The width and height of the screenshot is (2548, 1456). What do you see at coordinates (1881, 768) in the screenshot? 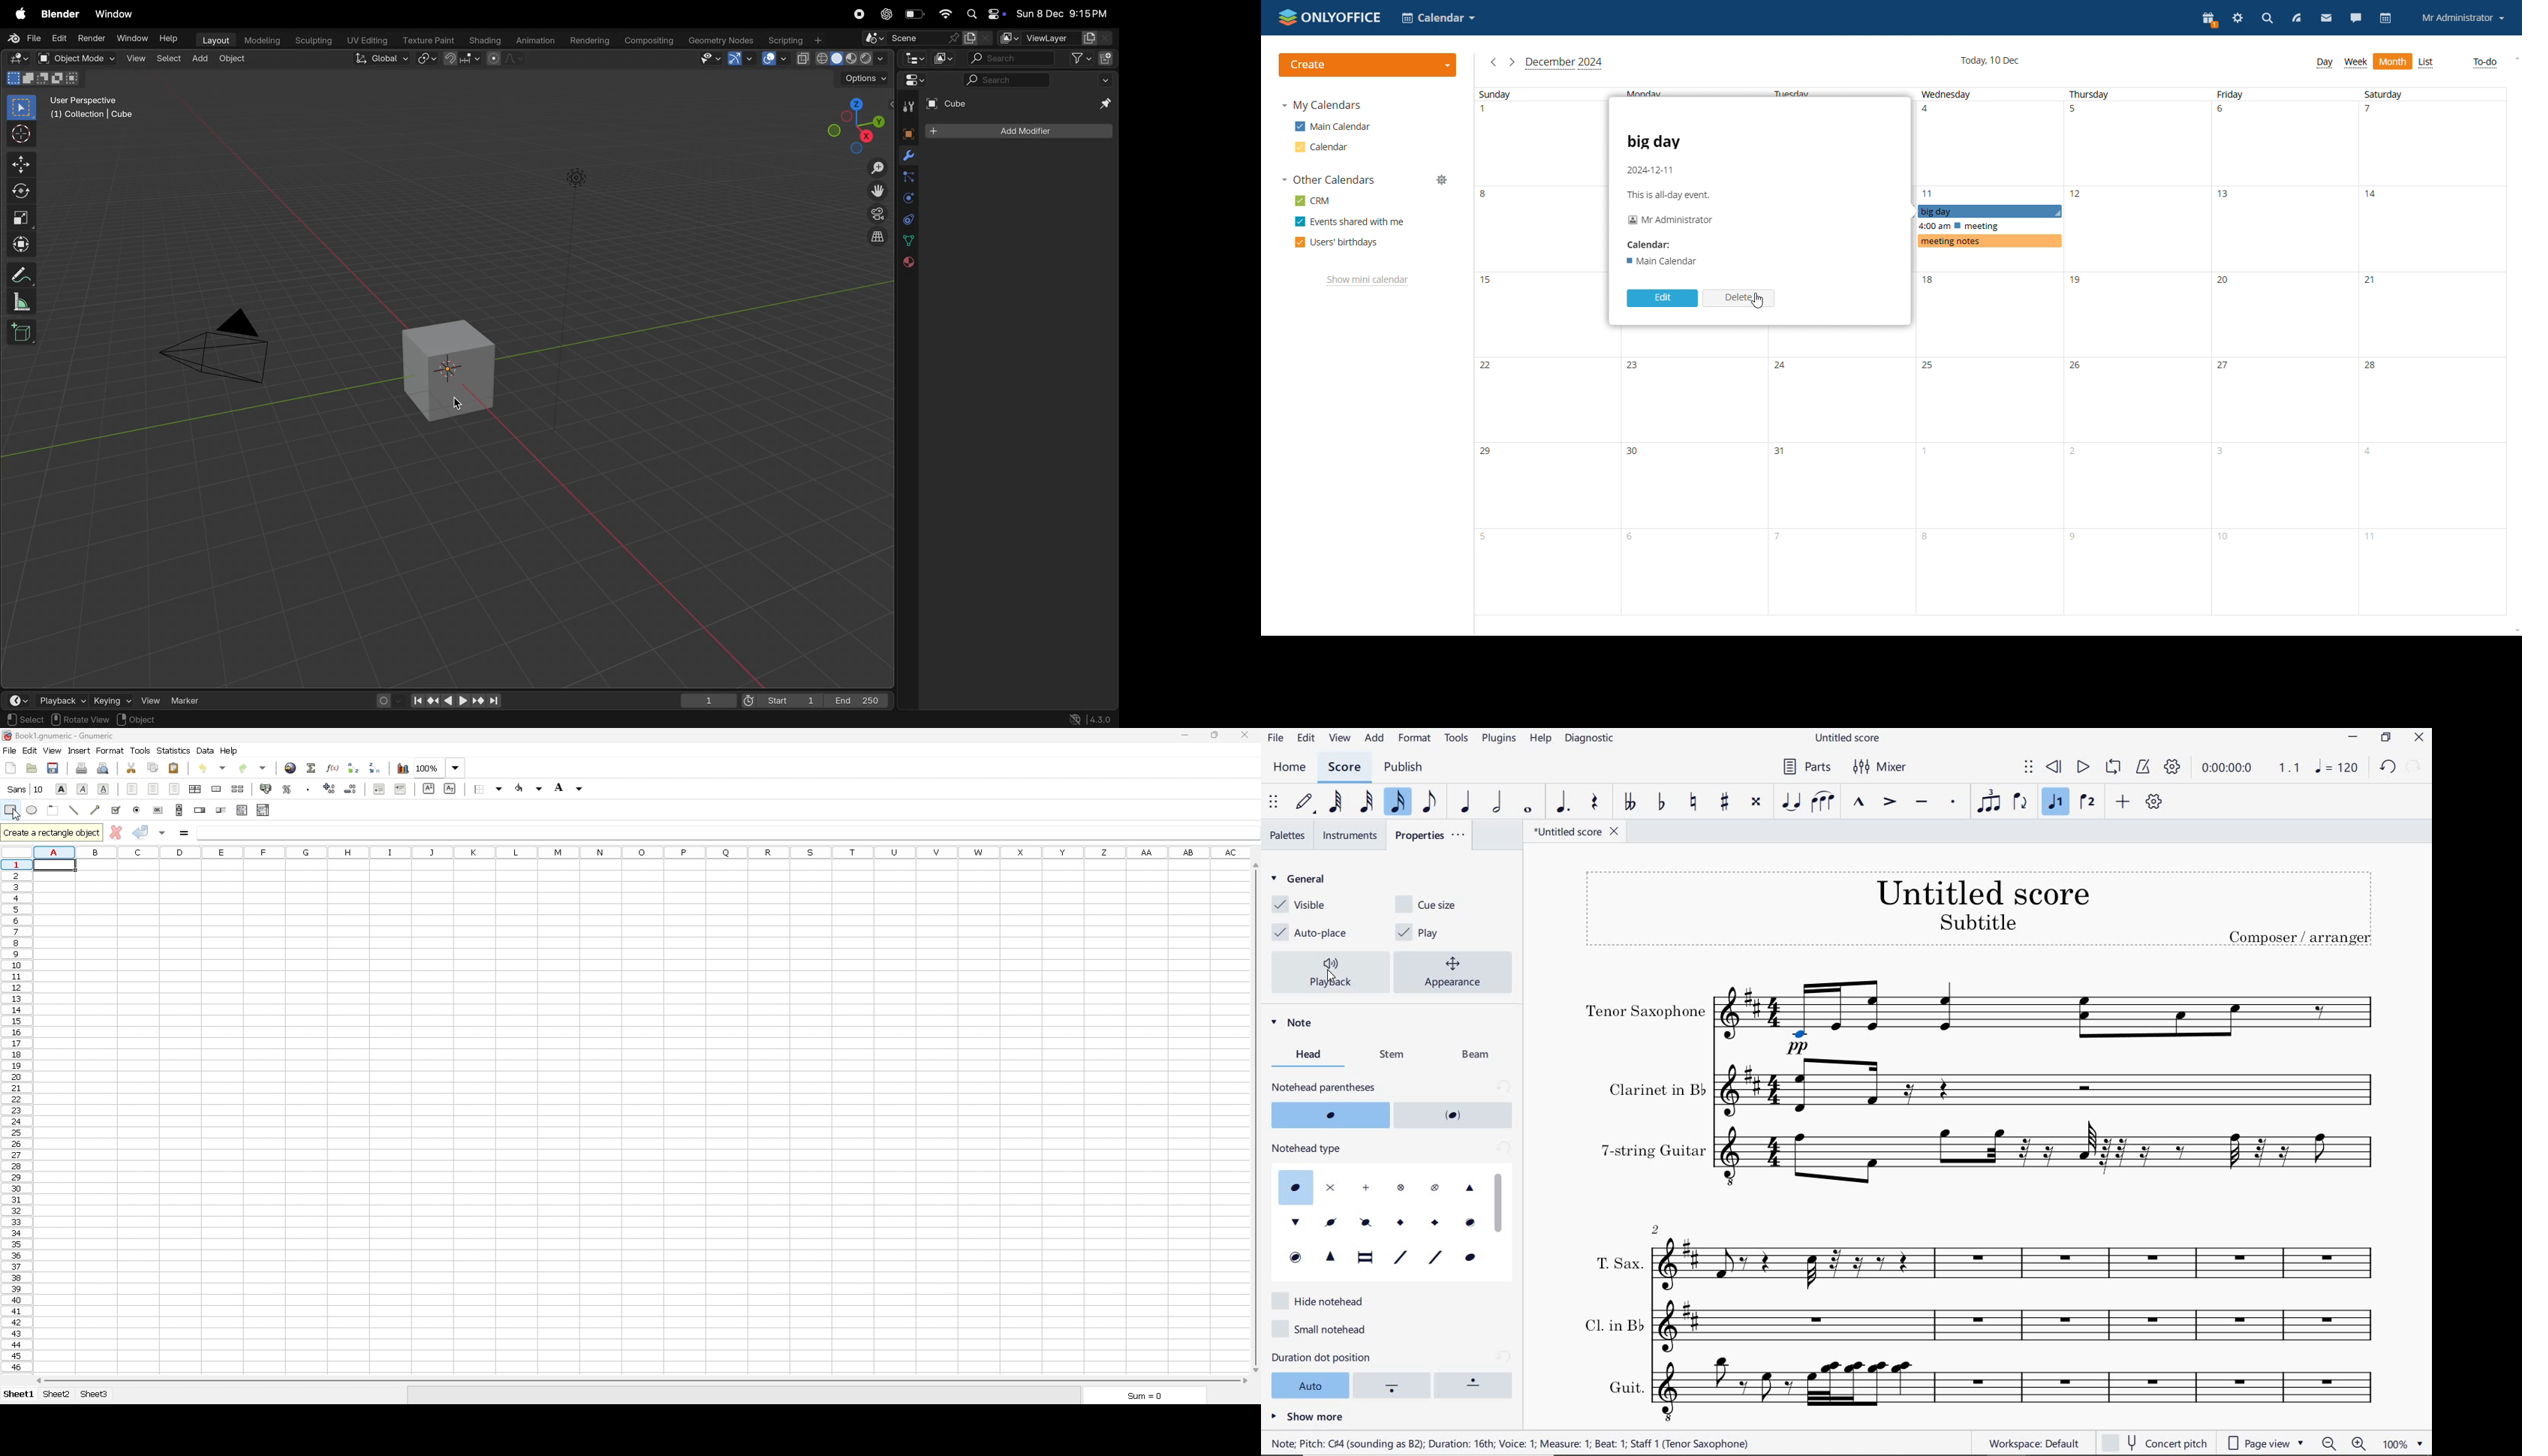
I see `MIXER` at bounding box center [1881, 768].